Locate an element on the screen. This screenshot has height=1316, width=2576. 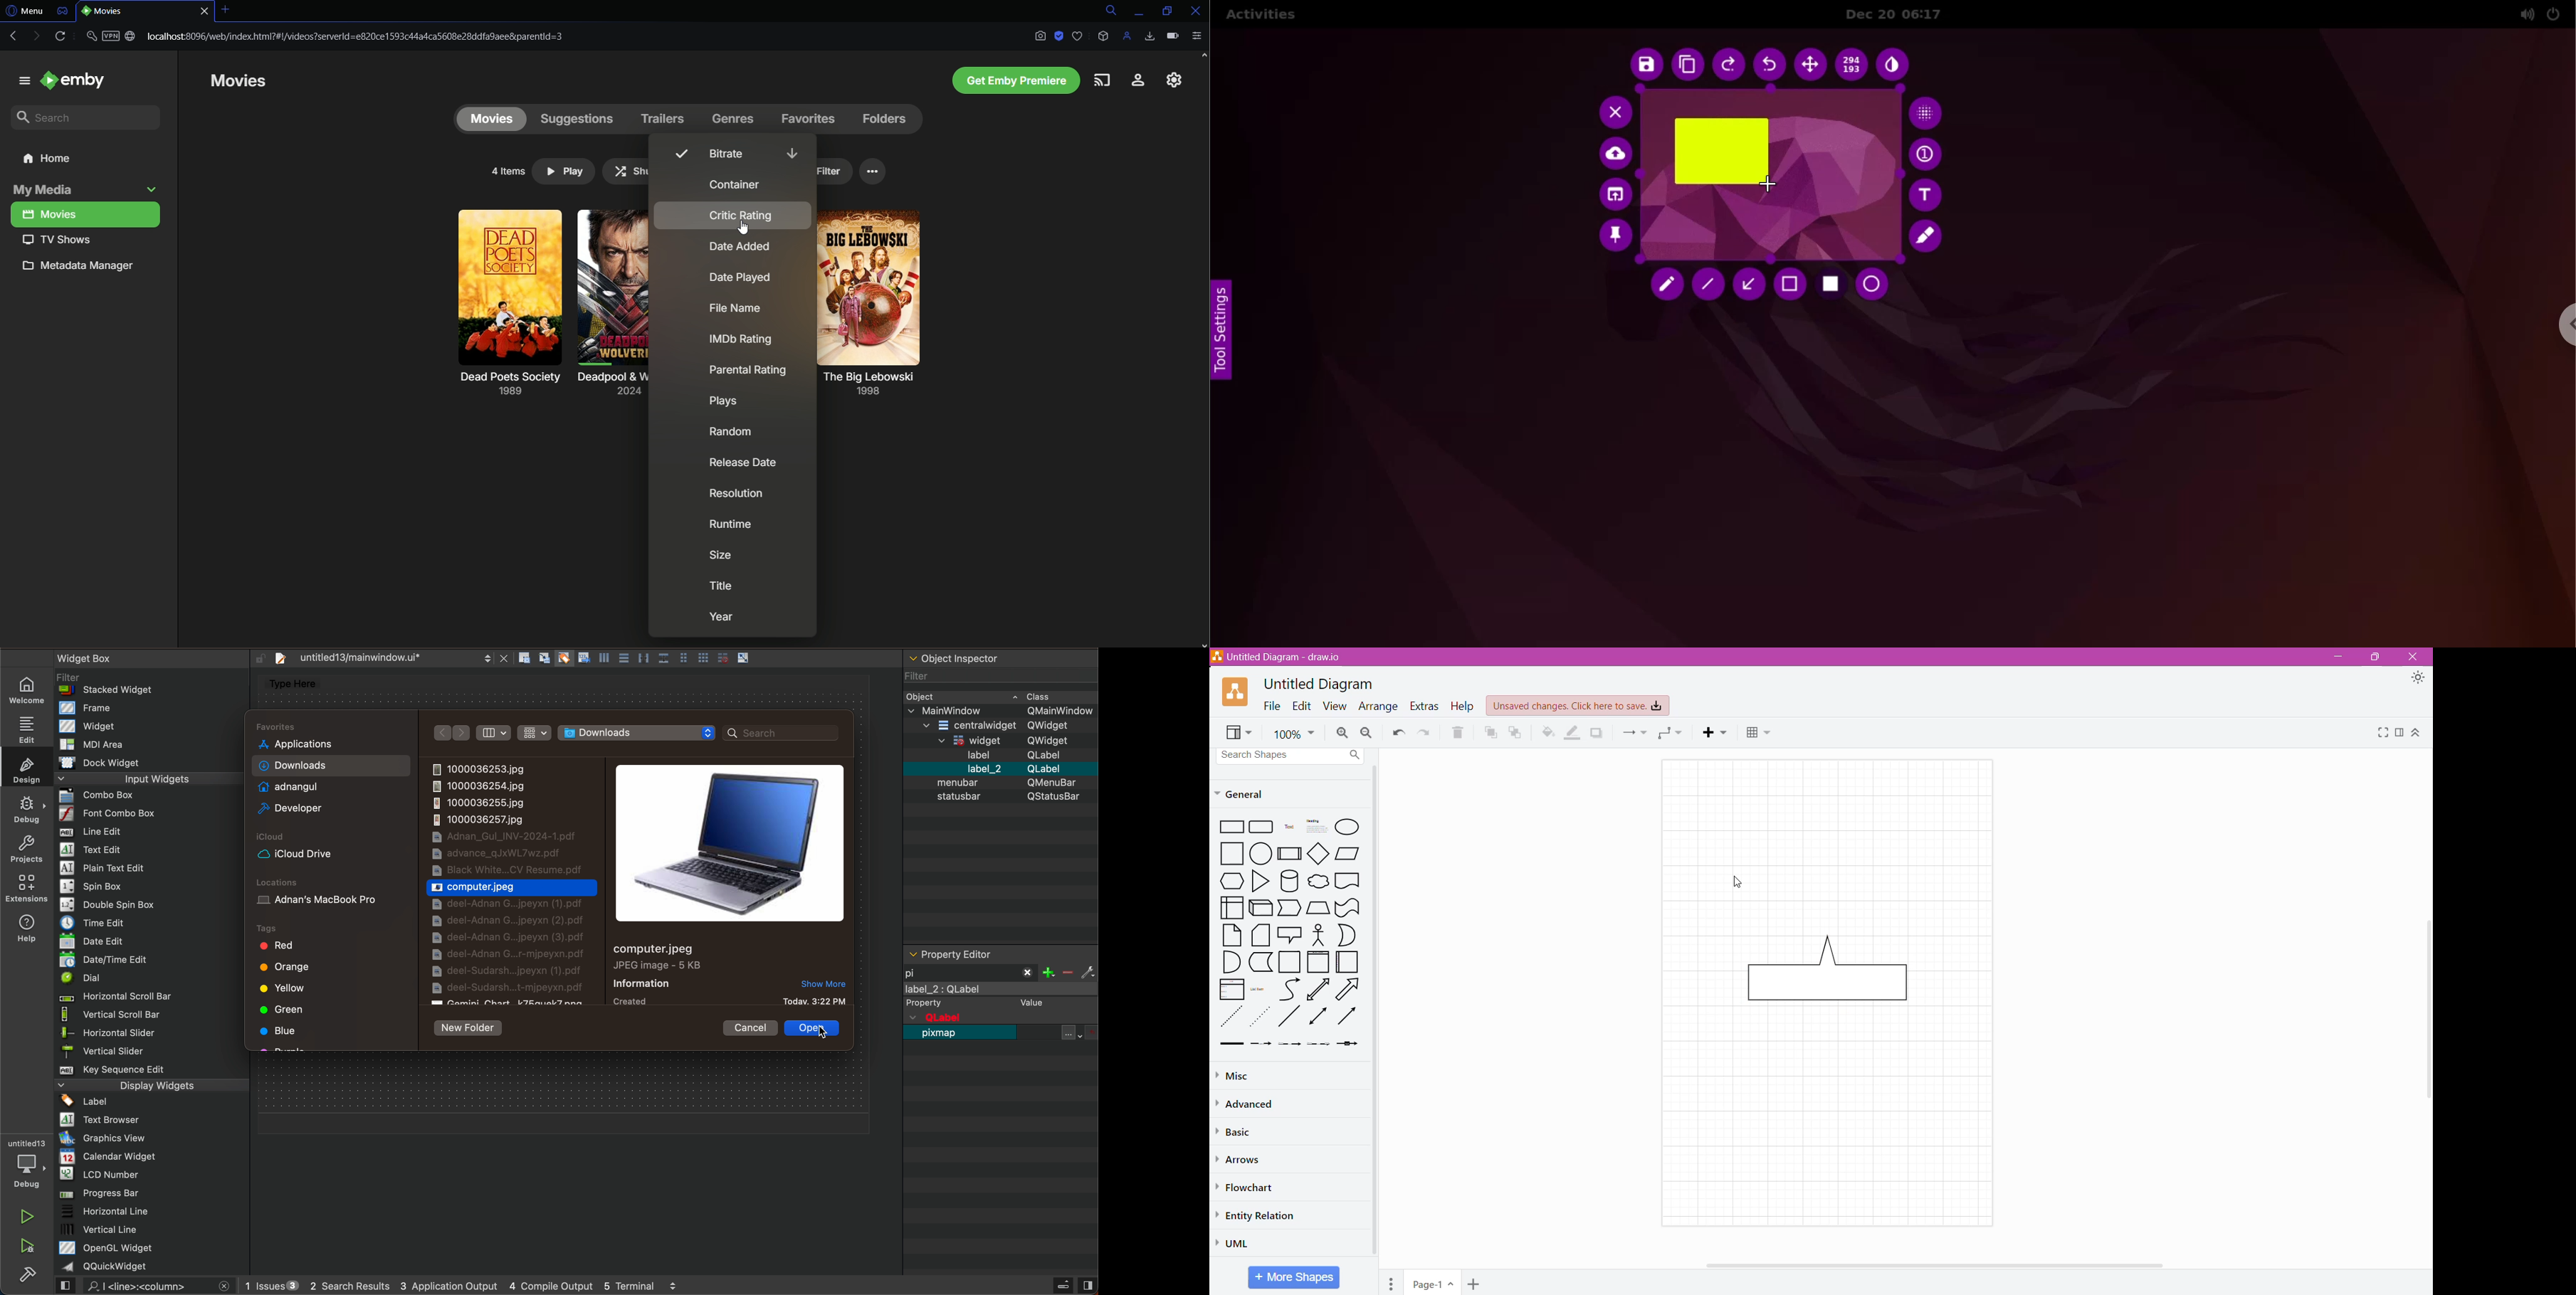
Line Color is located at coordinates (1573, 732).